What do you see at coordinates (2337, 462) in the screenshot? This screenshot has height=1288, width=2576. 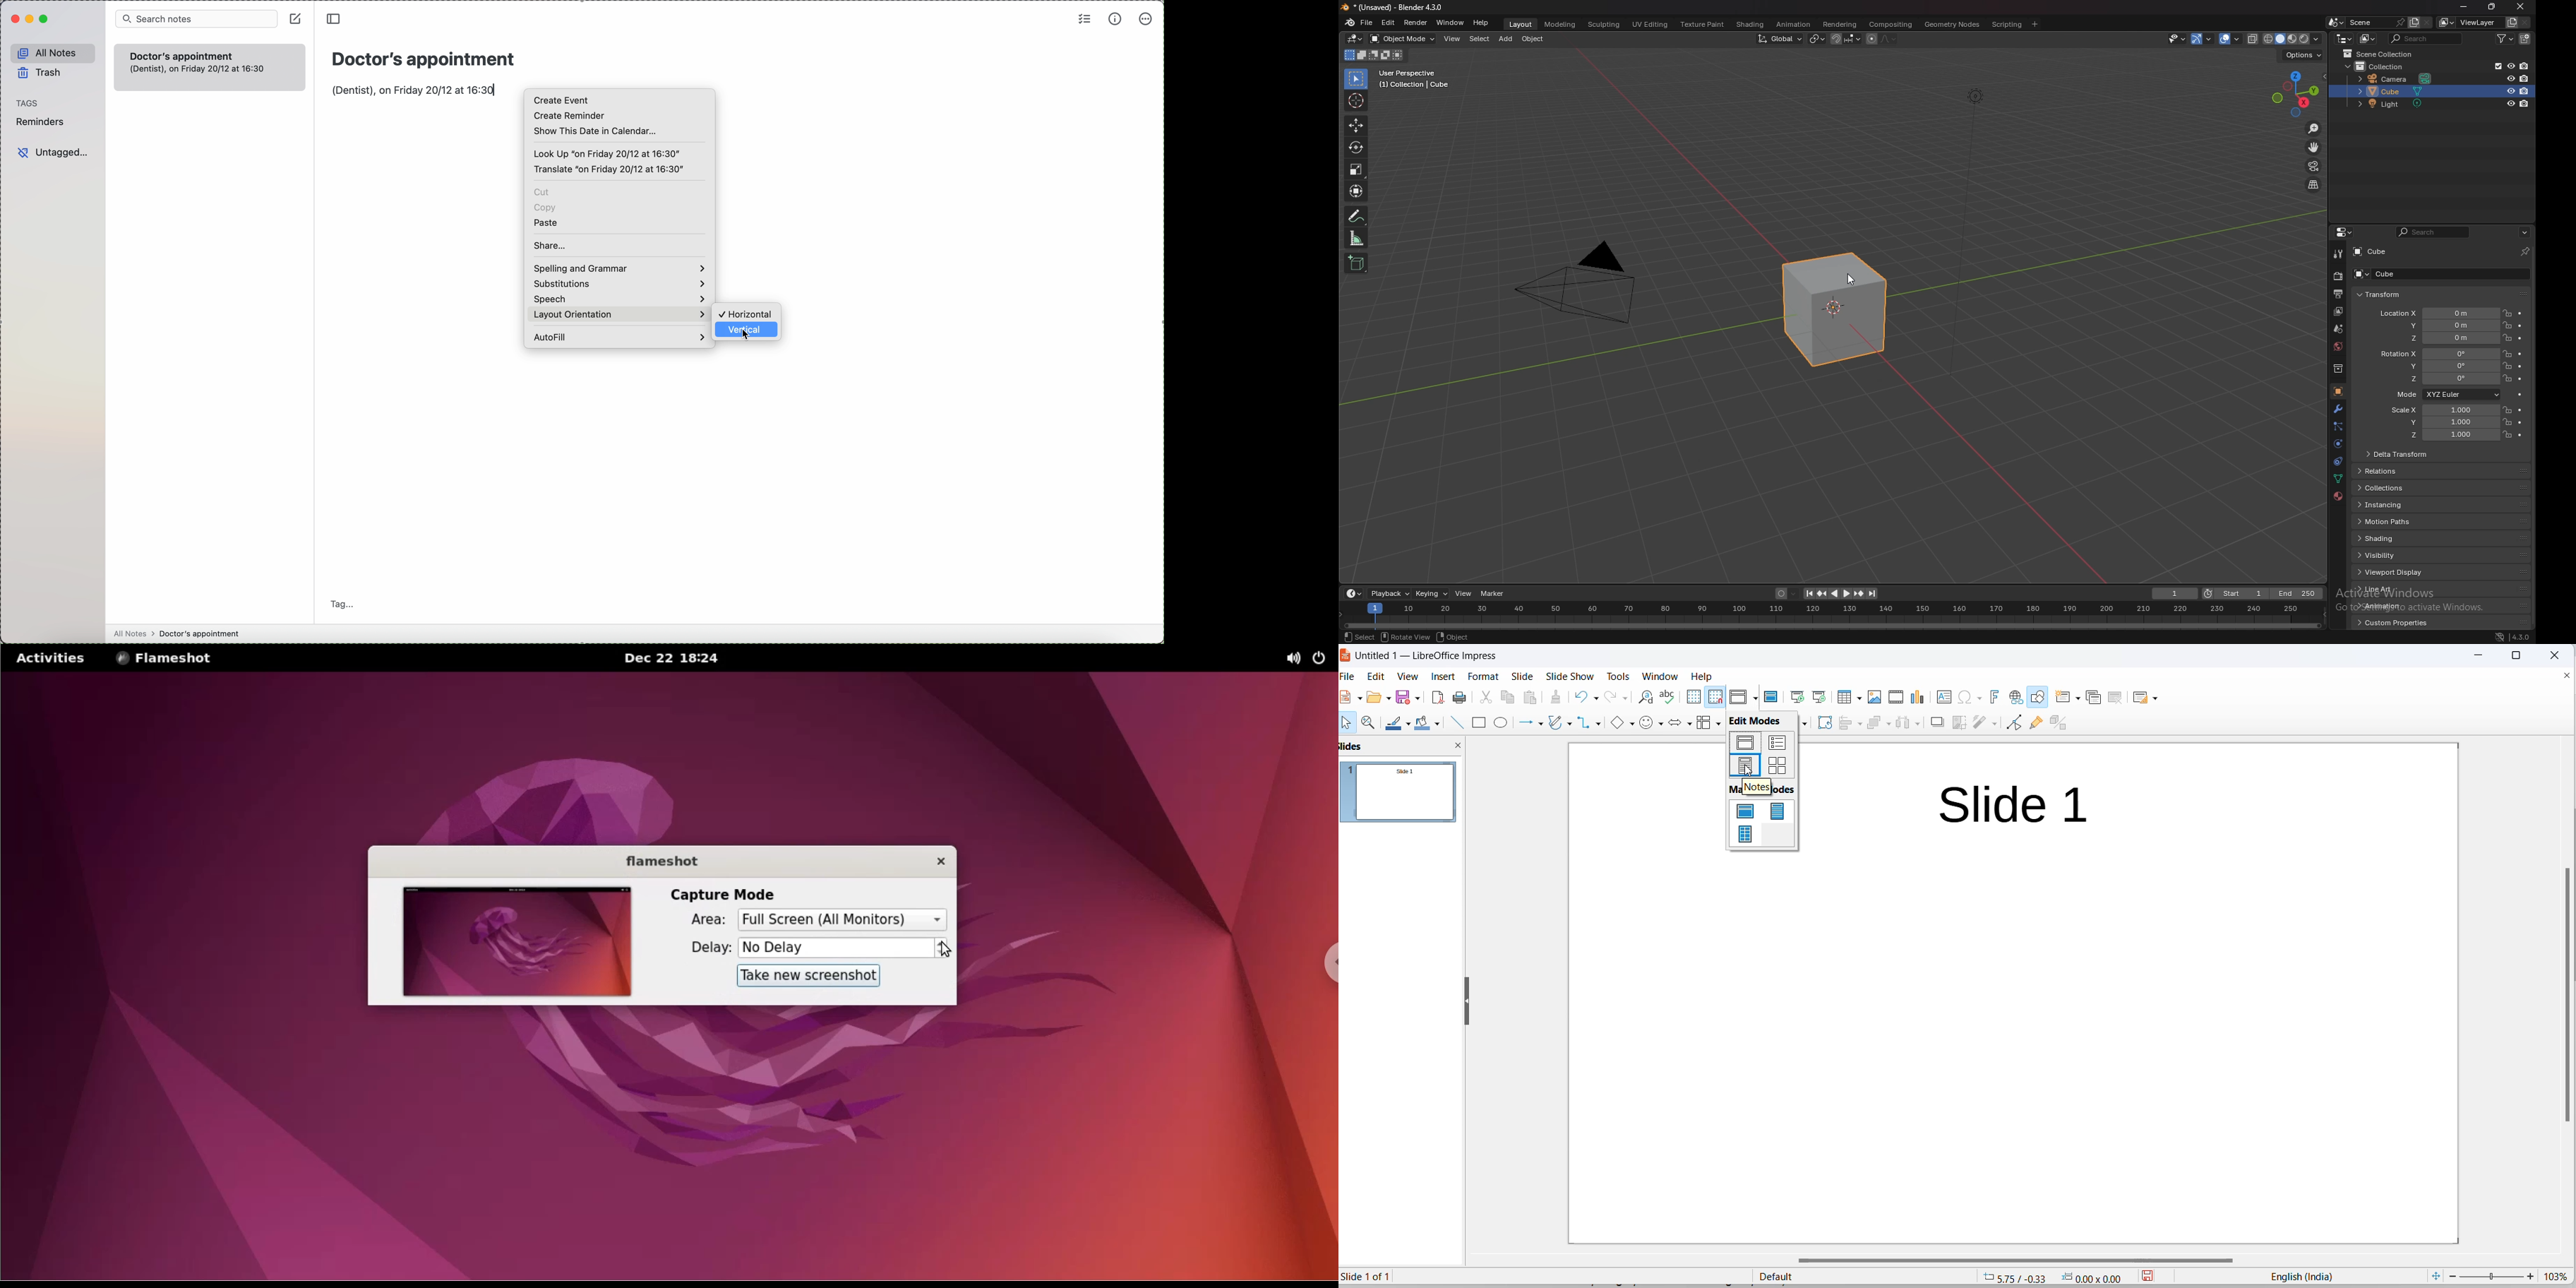 I see `physics` at bounding box center [2337, 462].